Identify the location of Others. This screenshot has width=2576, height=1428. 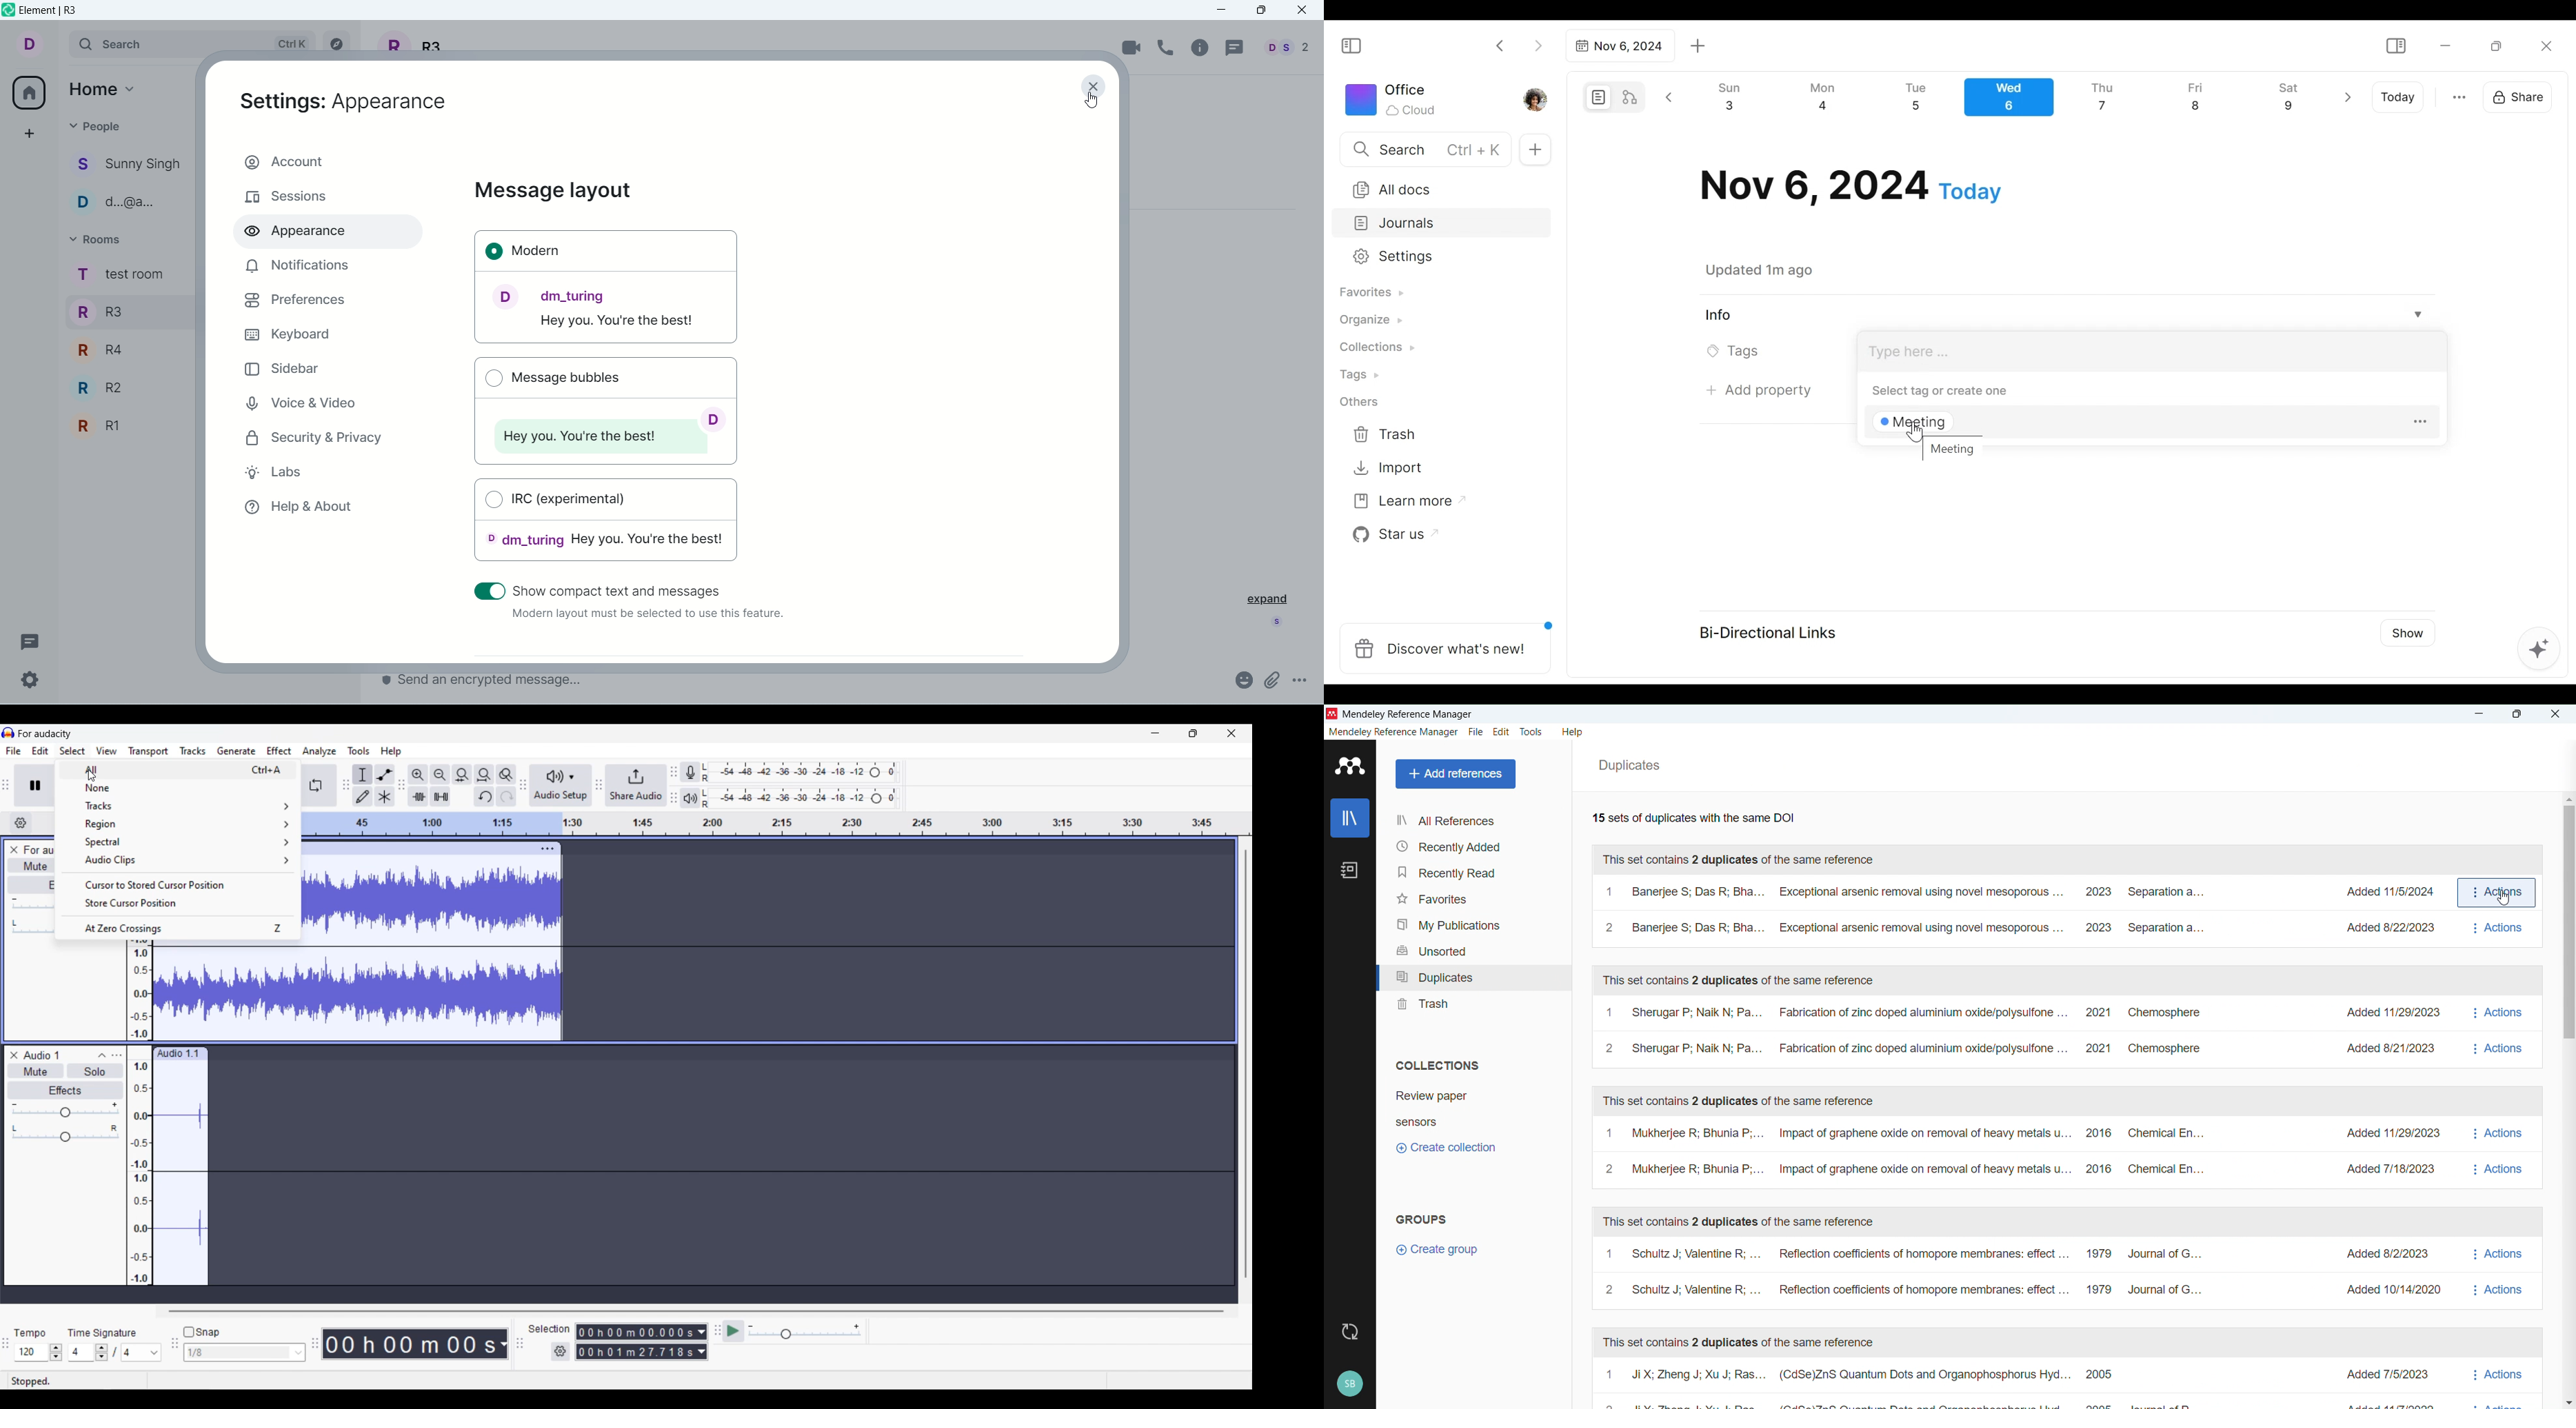
(1360, 402).